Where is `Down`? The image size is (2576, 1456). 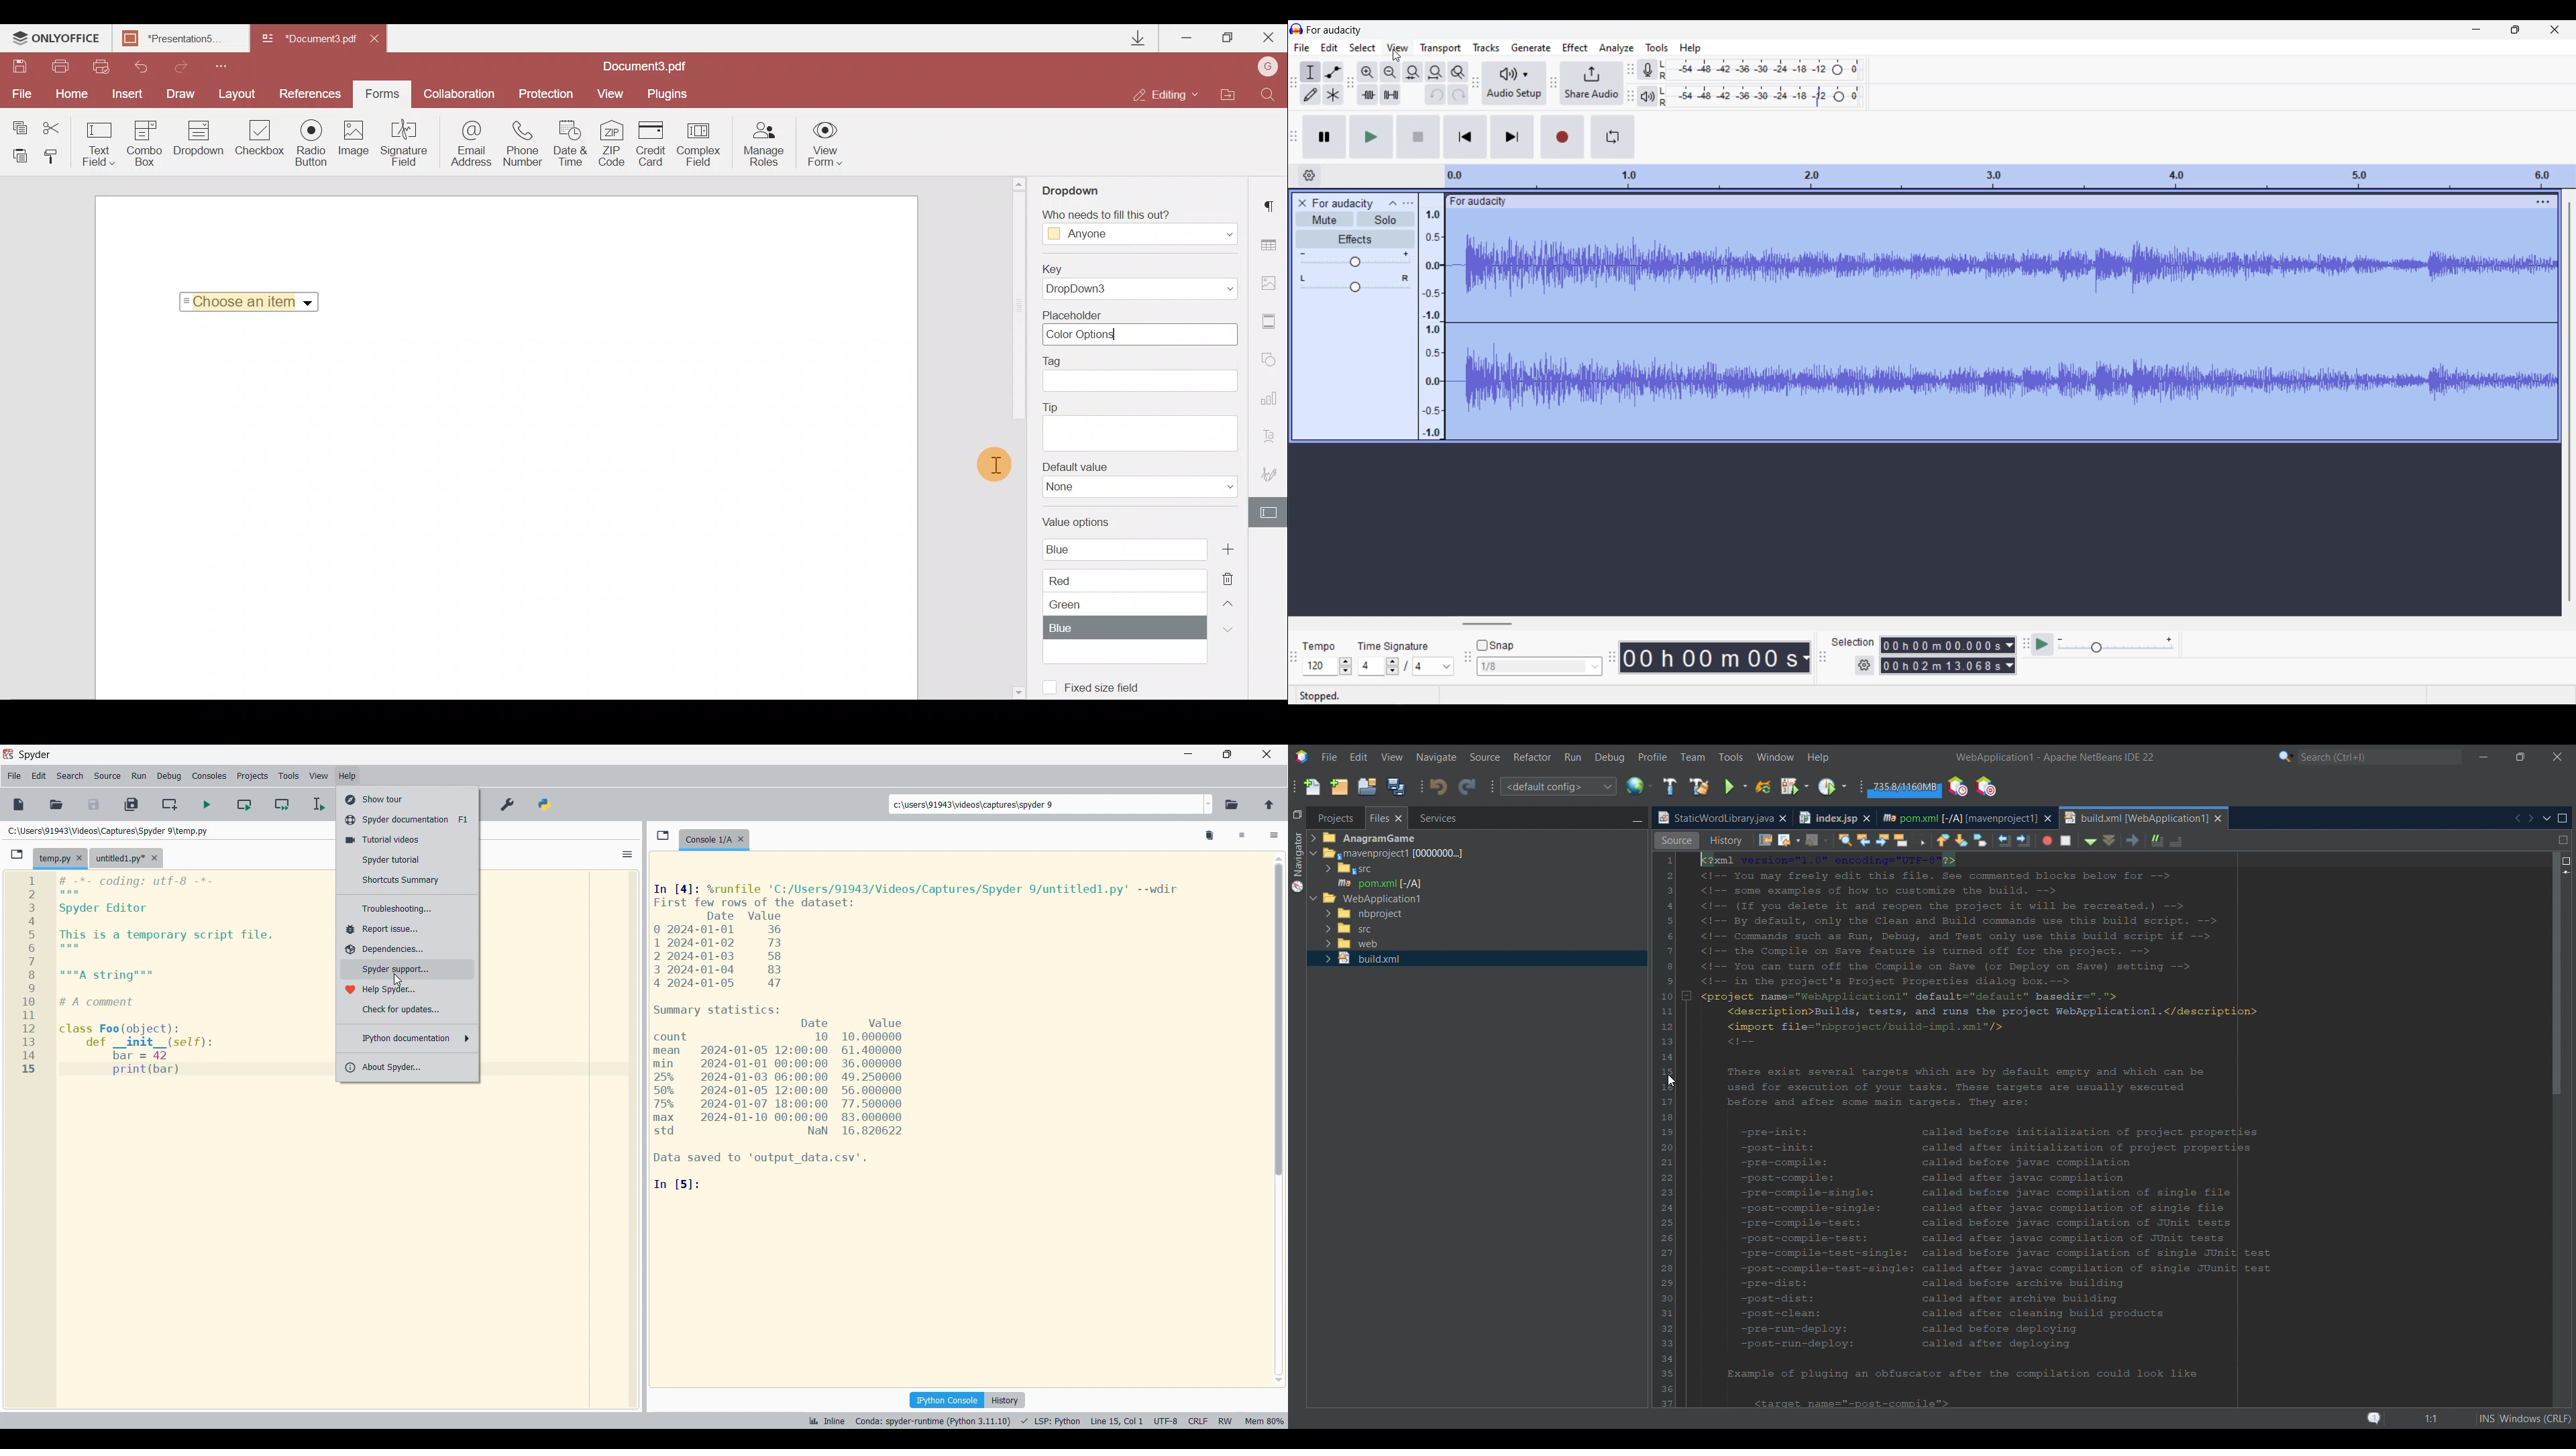
Down is located at coordinates (1225, 629).